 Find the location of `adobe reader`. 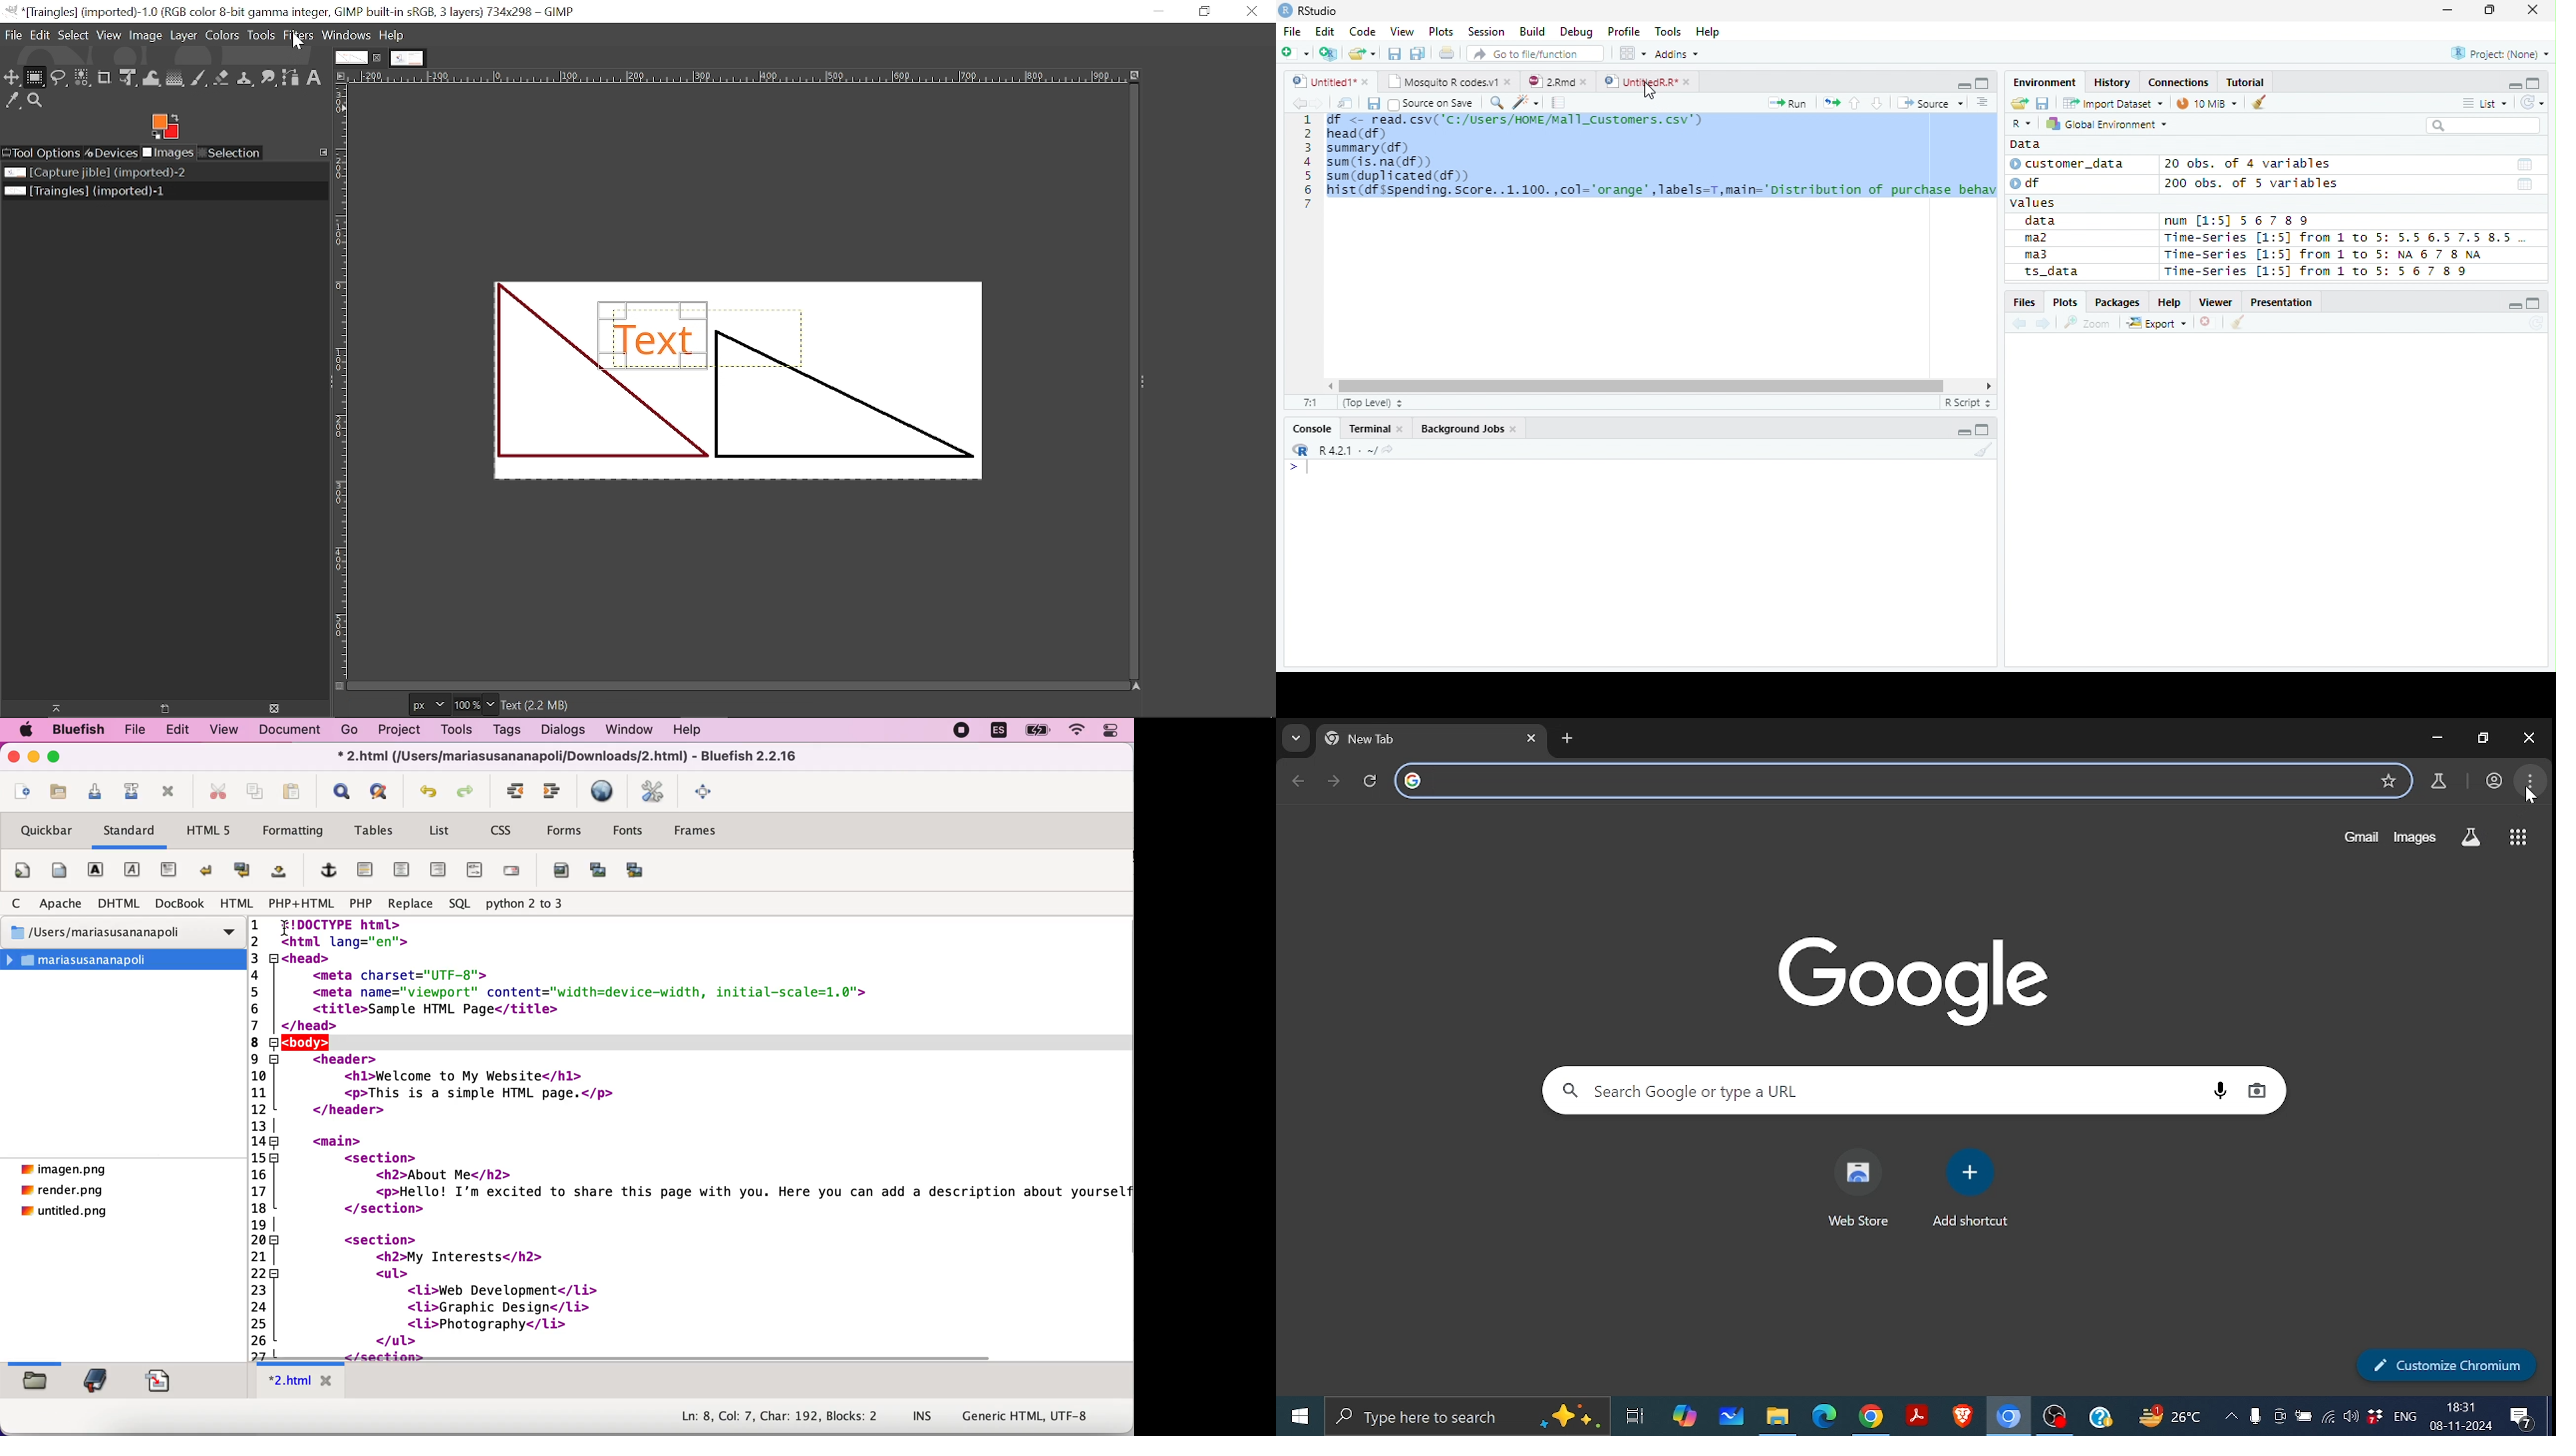

adobe reader is located at coordinates (1917, 1417).